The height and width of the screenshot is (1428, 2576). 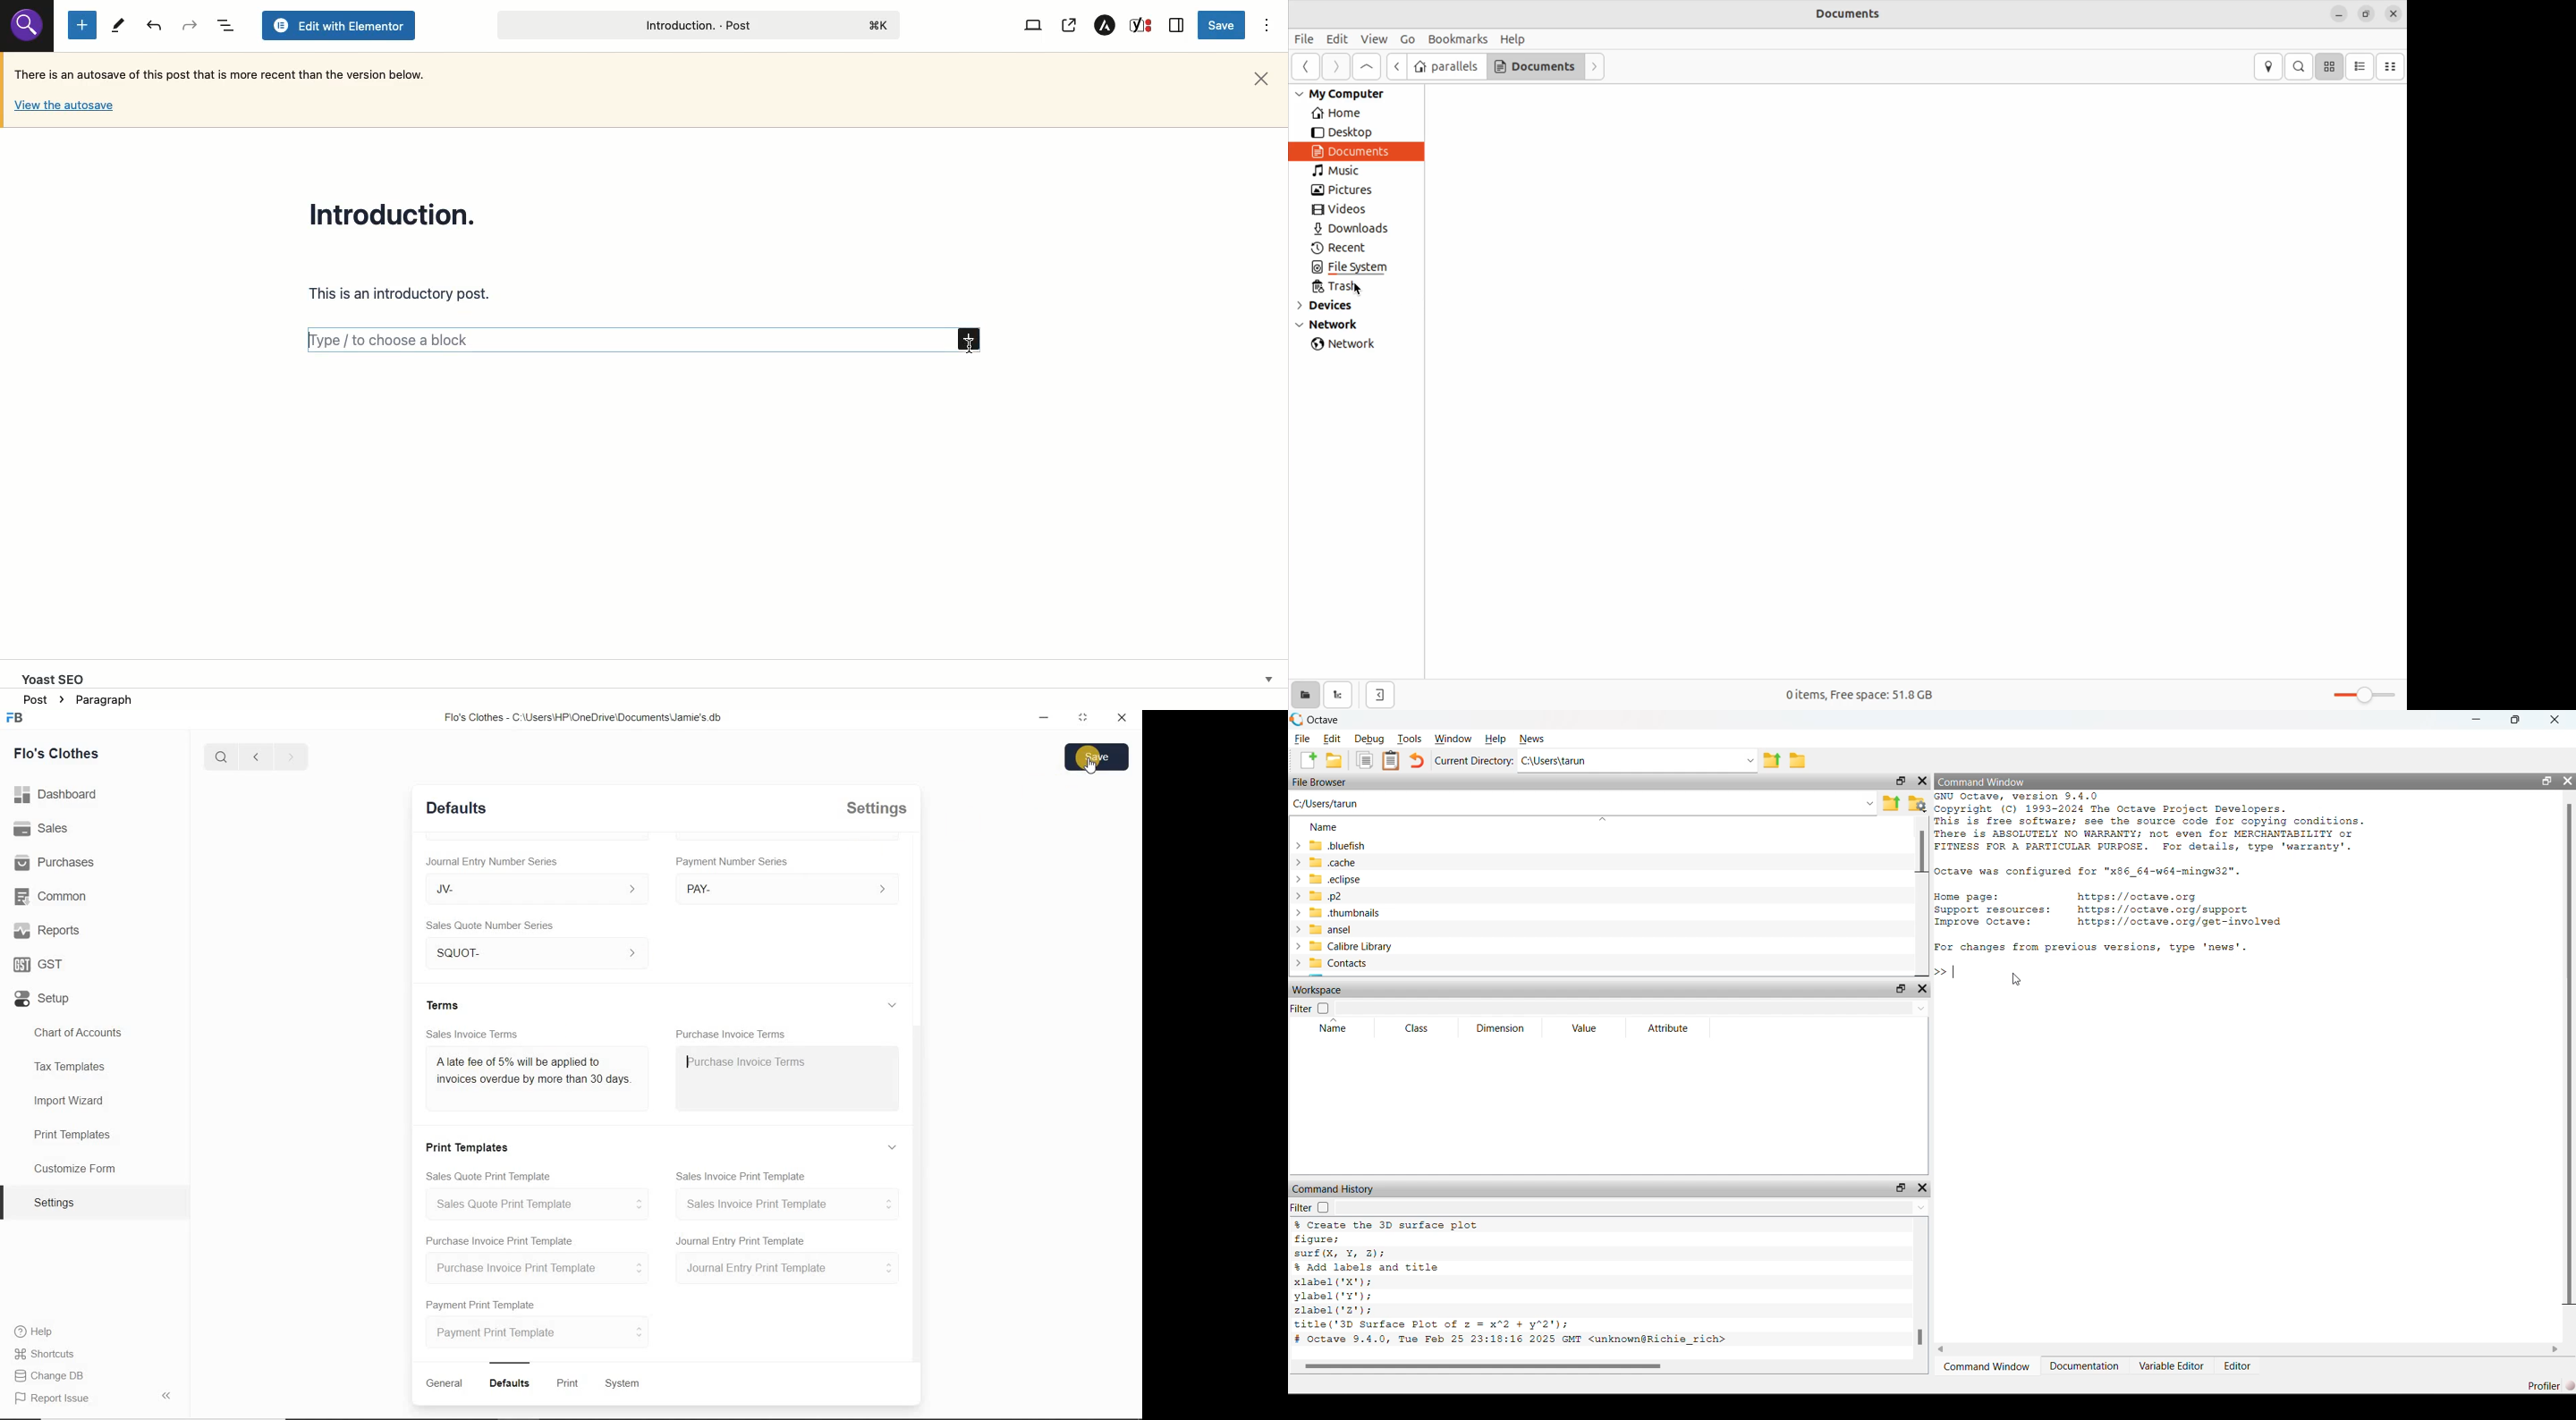 I want to click on Chart of Accounts, so click(x=79, y=1032).